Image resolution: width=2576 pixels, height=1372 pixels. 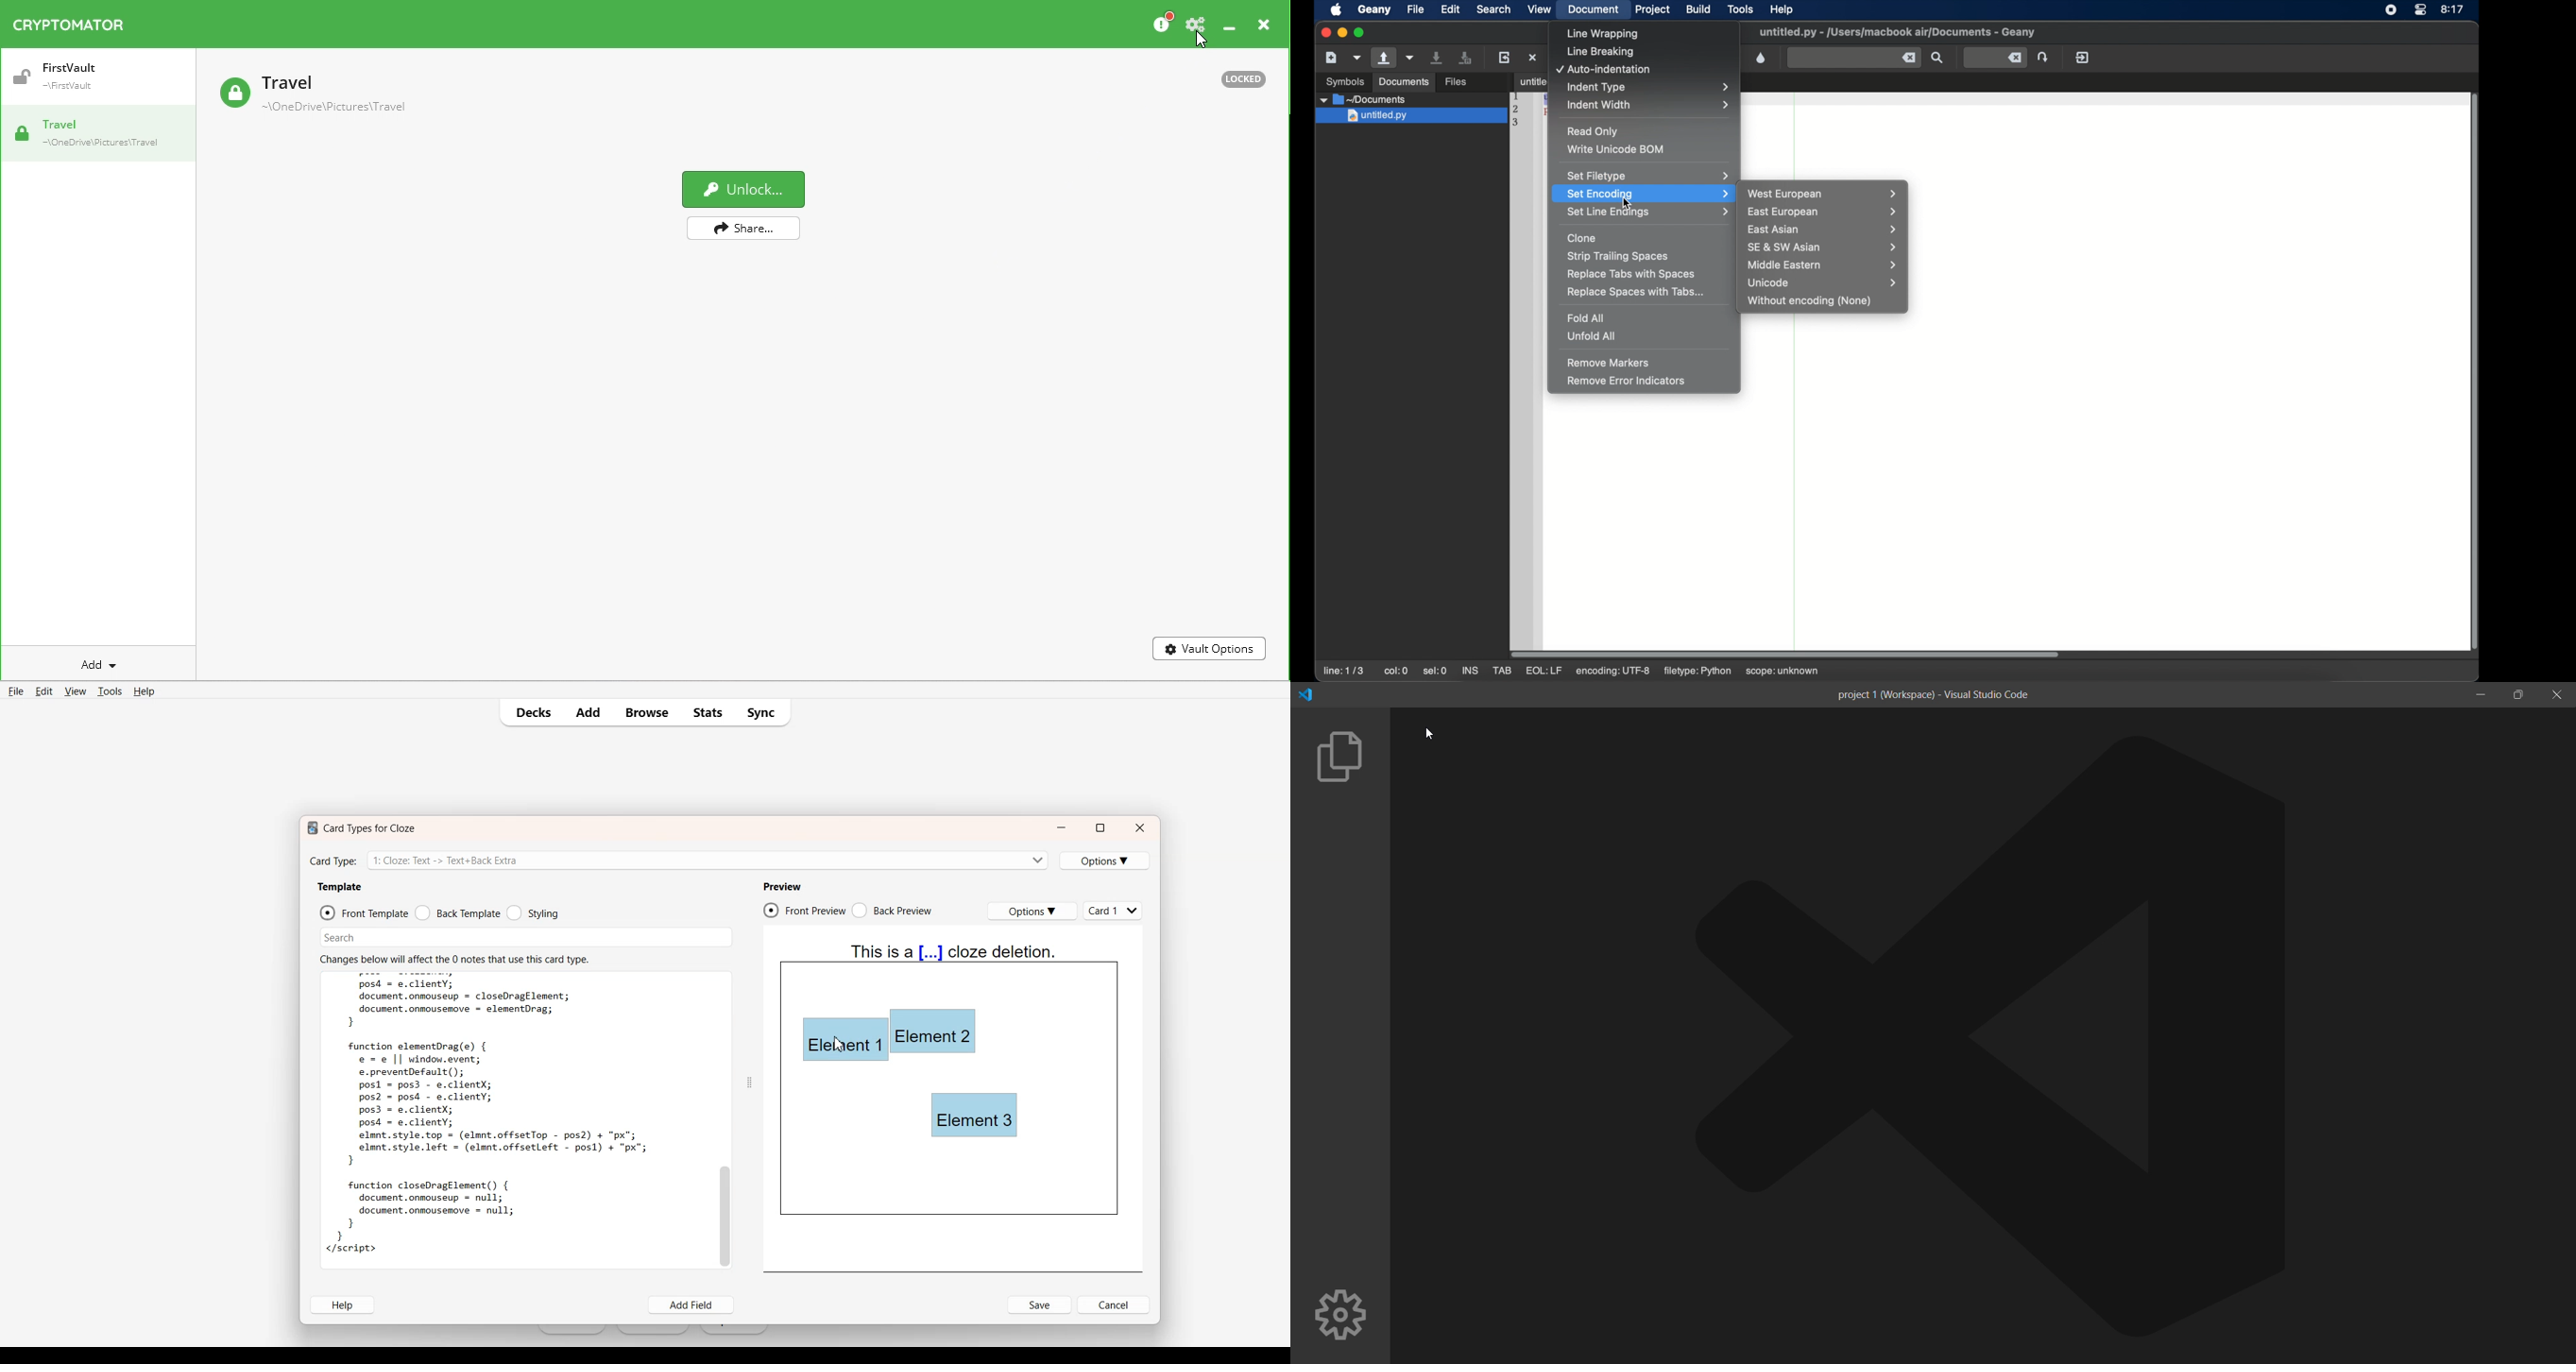 What do you see at coordinates (1825, 194) in the screenshot?
I see `west european menu` at bounding box center [1825, 194].